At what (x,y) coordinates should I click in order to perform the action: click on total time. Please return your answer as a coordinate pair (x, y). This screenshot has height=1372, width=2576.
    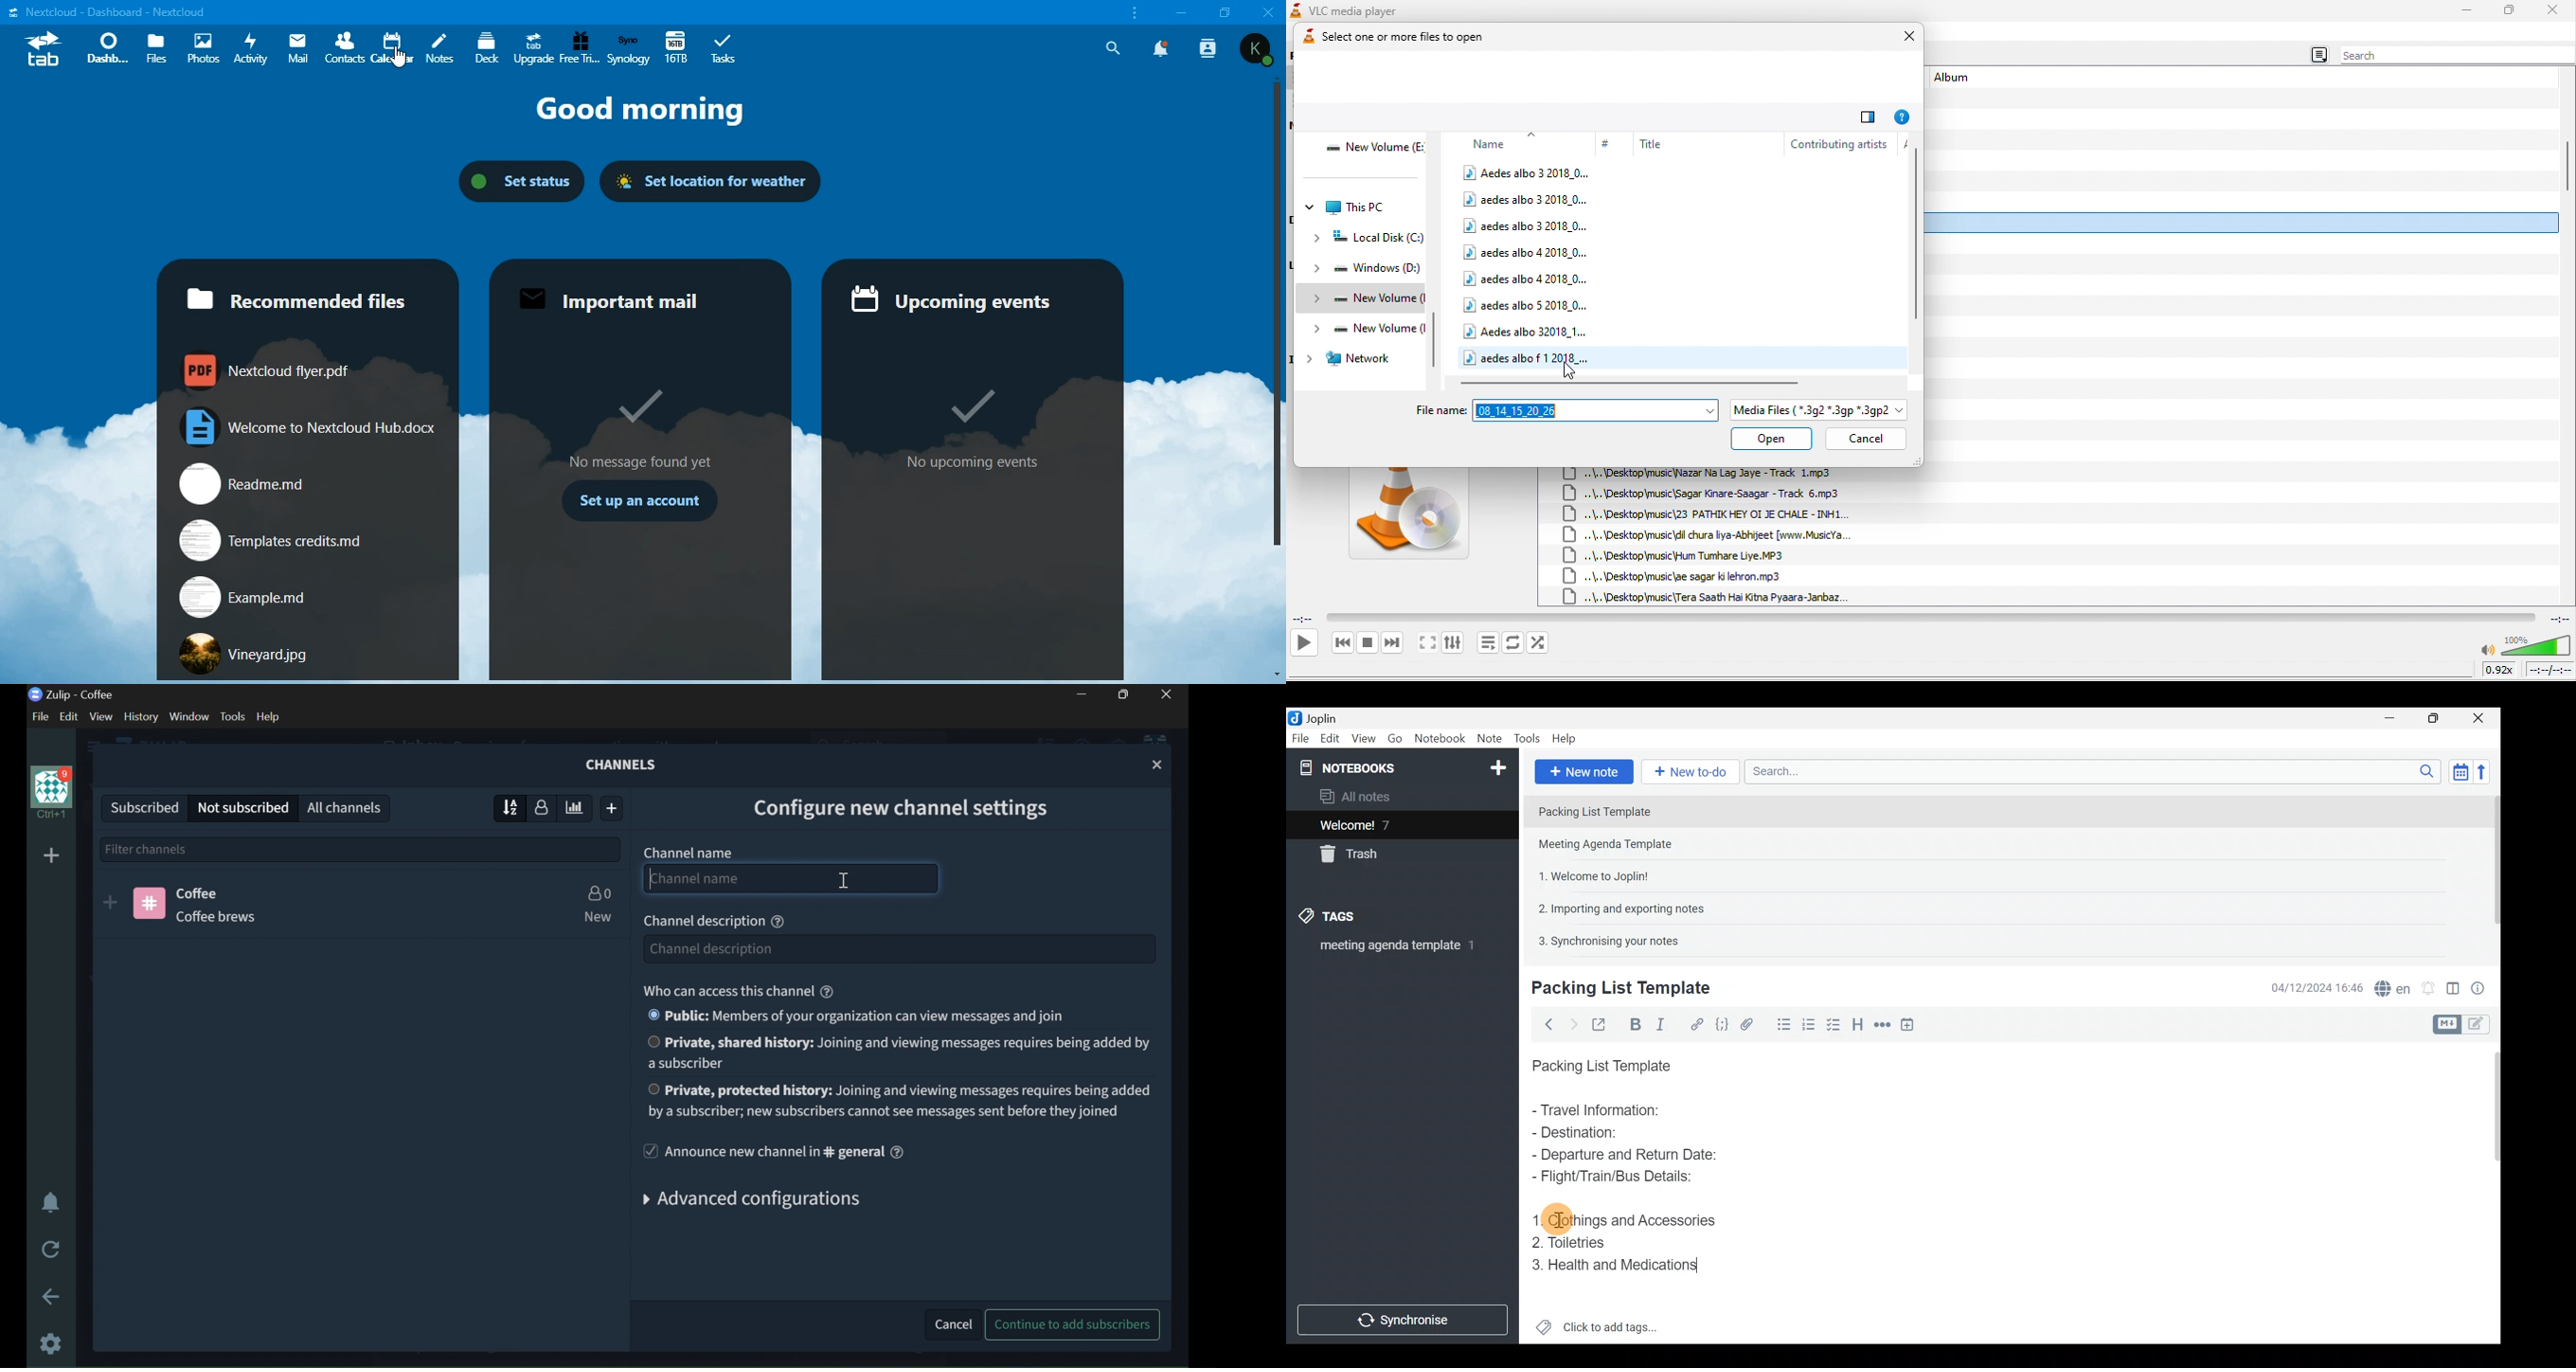
    Looking at the image, I should click on (2557, 619).